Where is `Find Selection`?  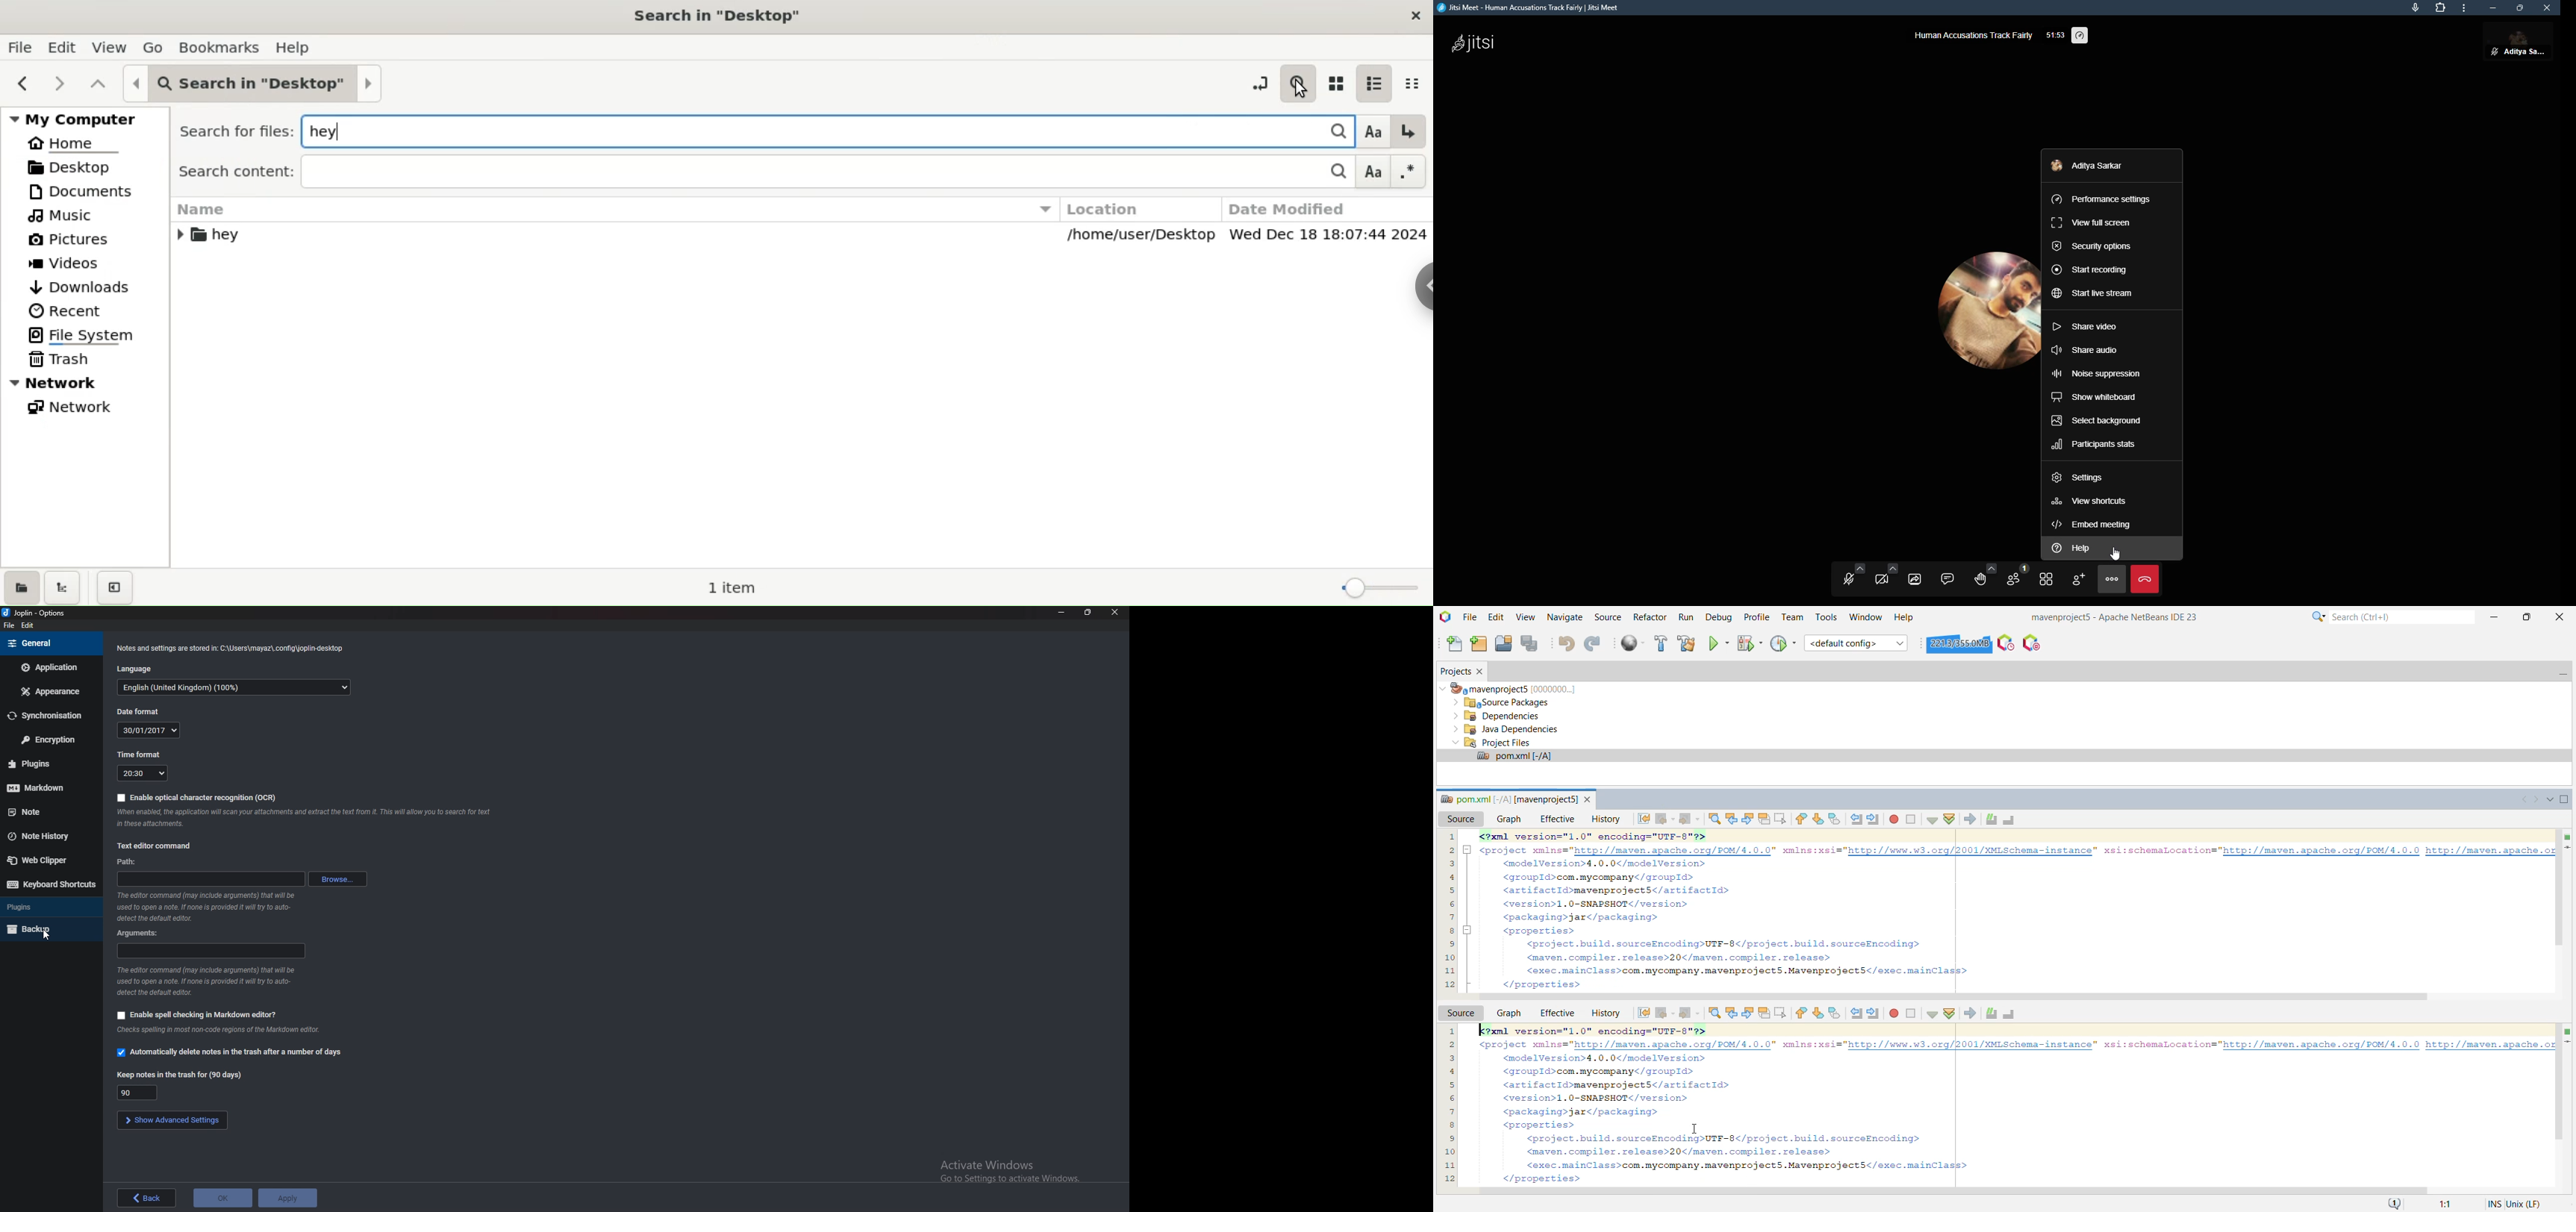 Find Selection is located at coordinates (1714, 1013).